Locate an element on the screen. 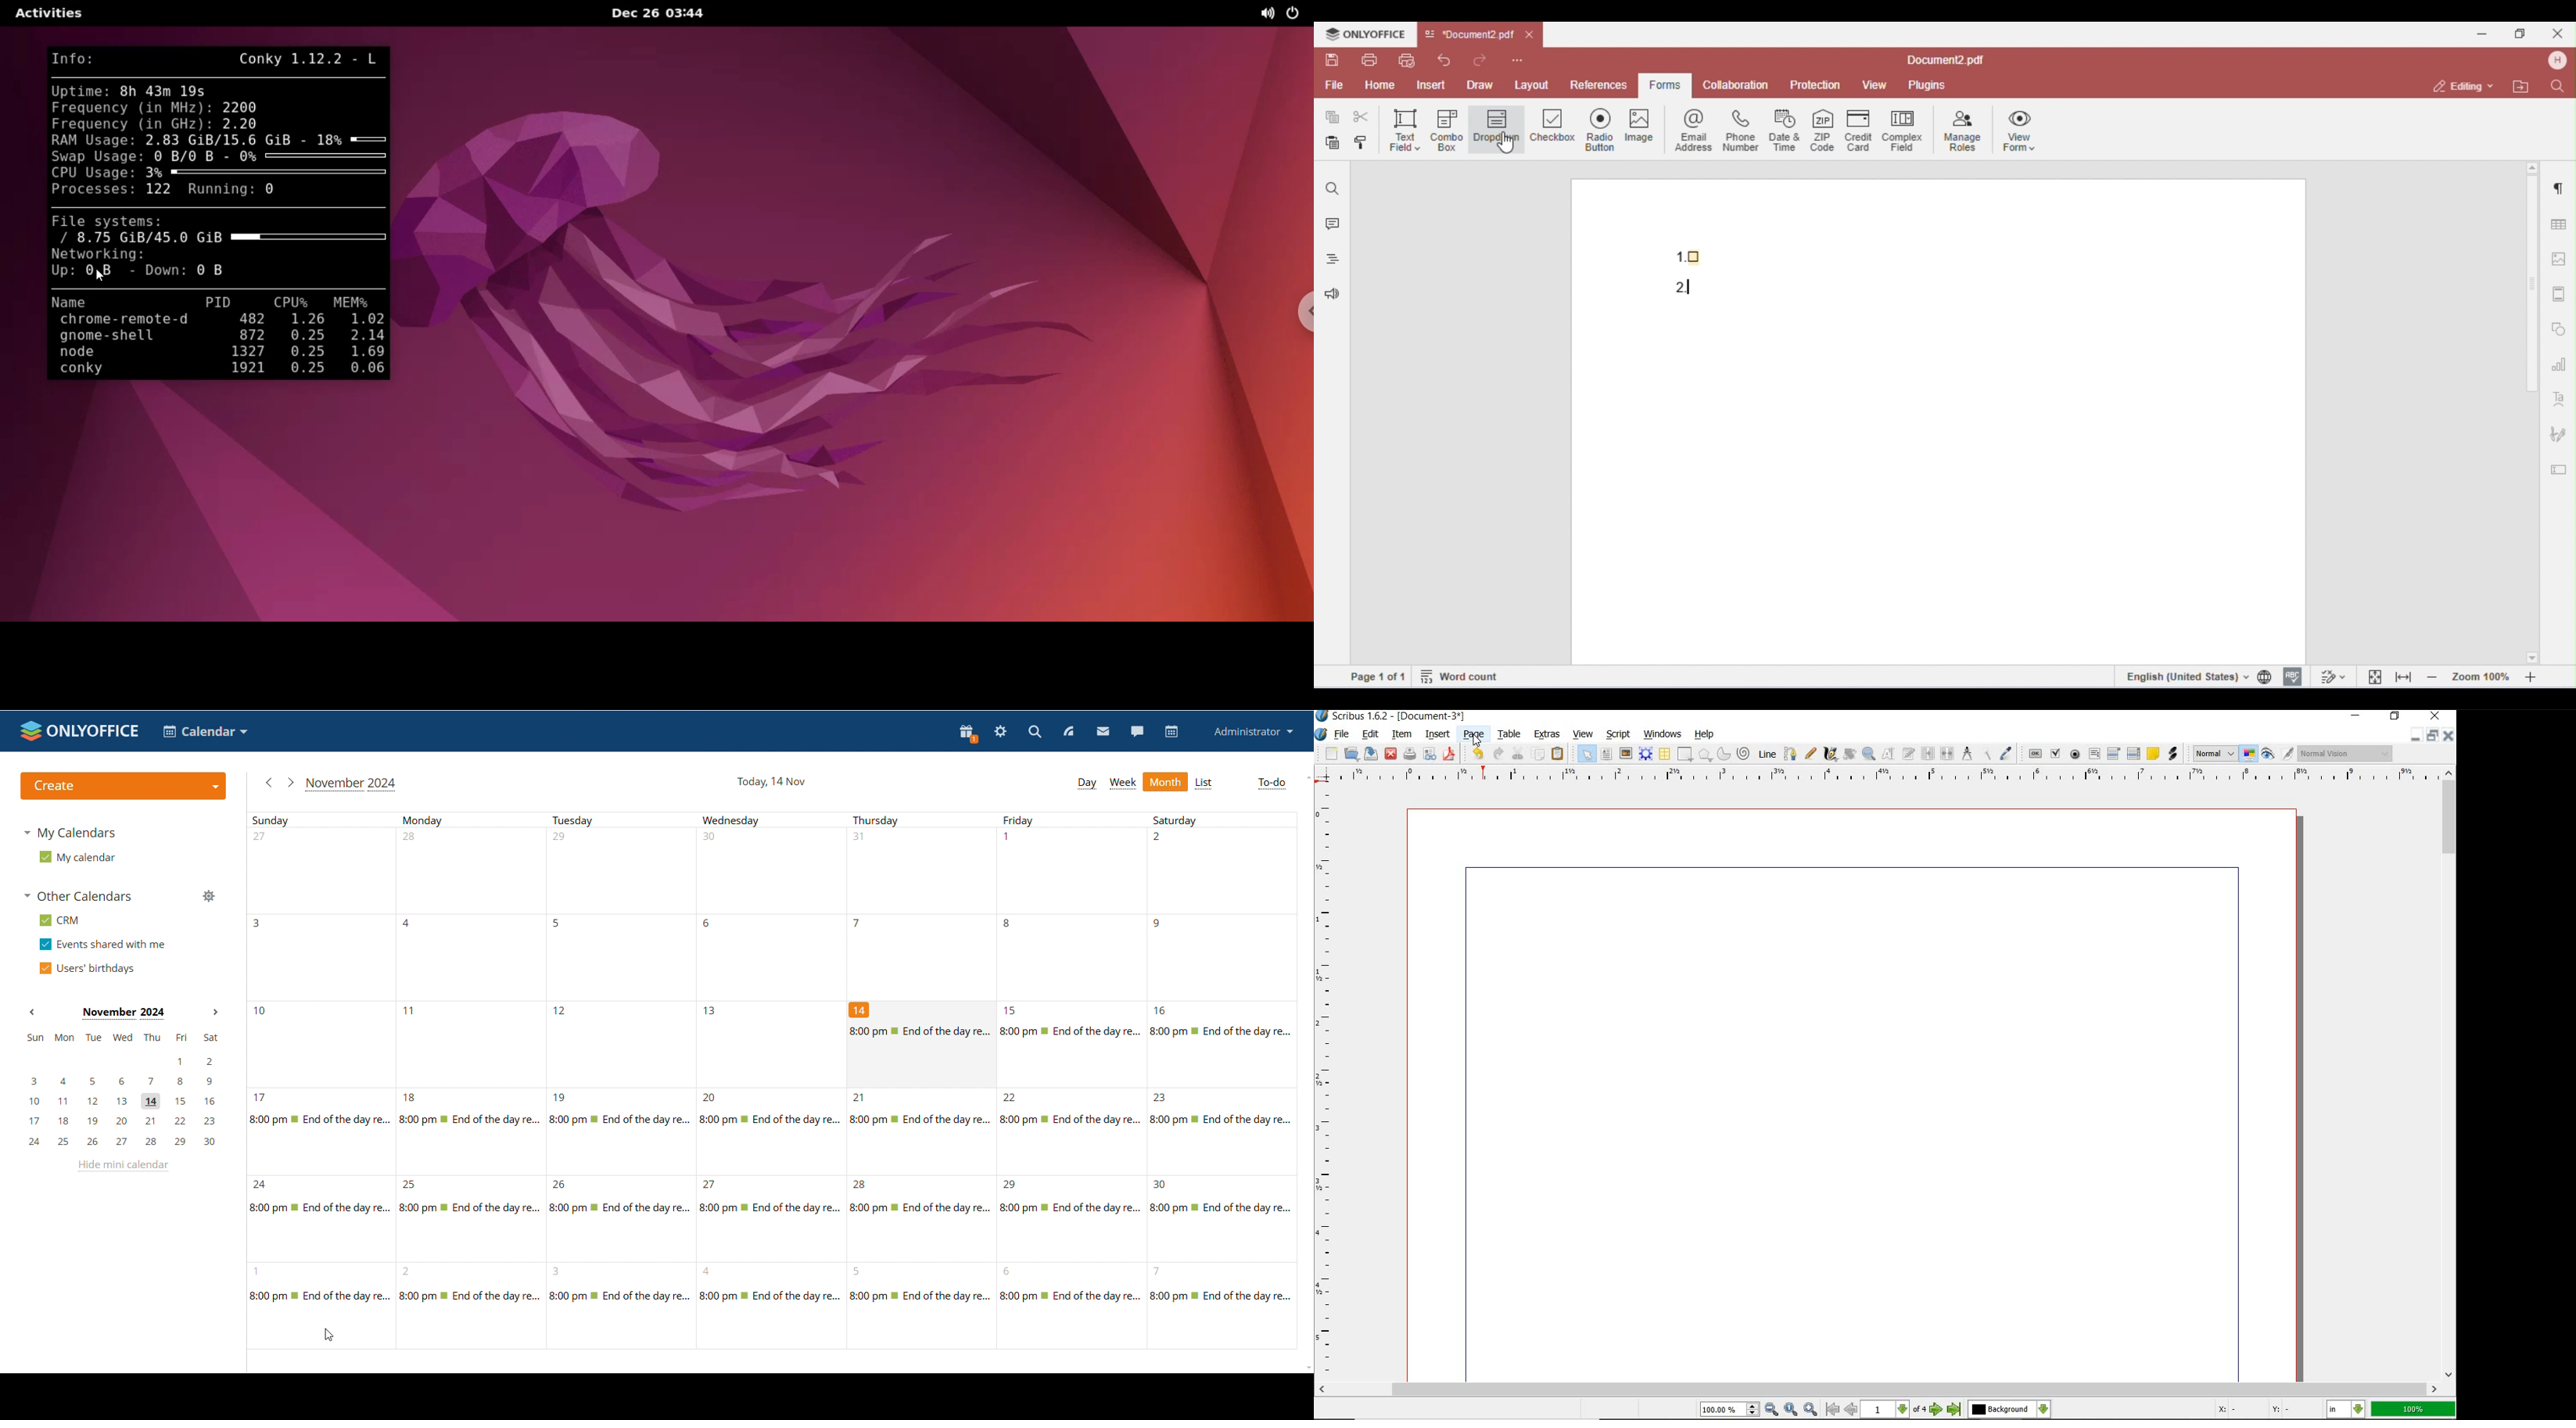  pdf combo box is located at coordinates (2114, 753).